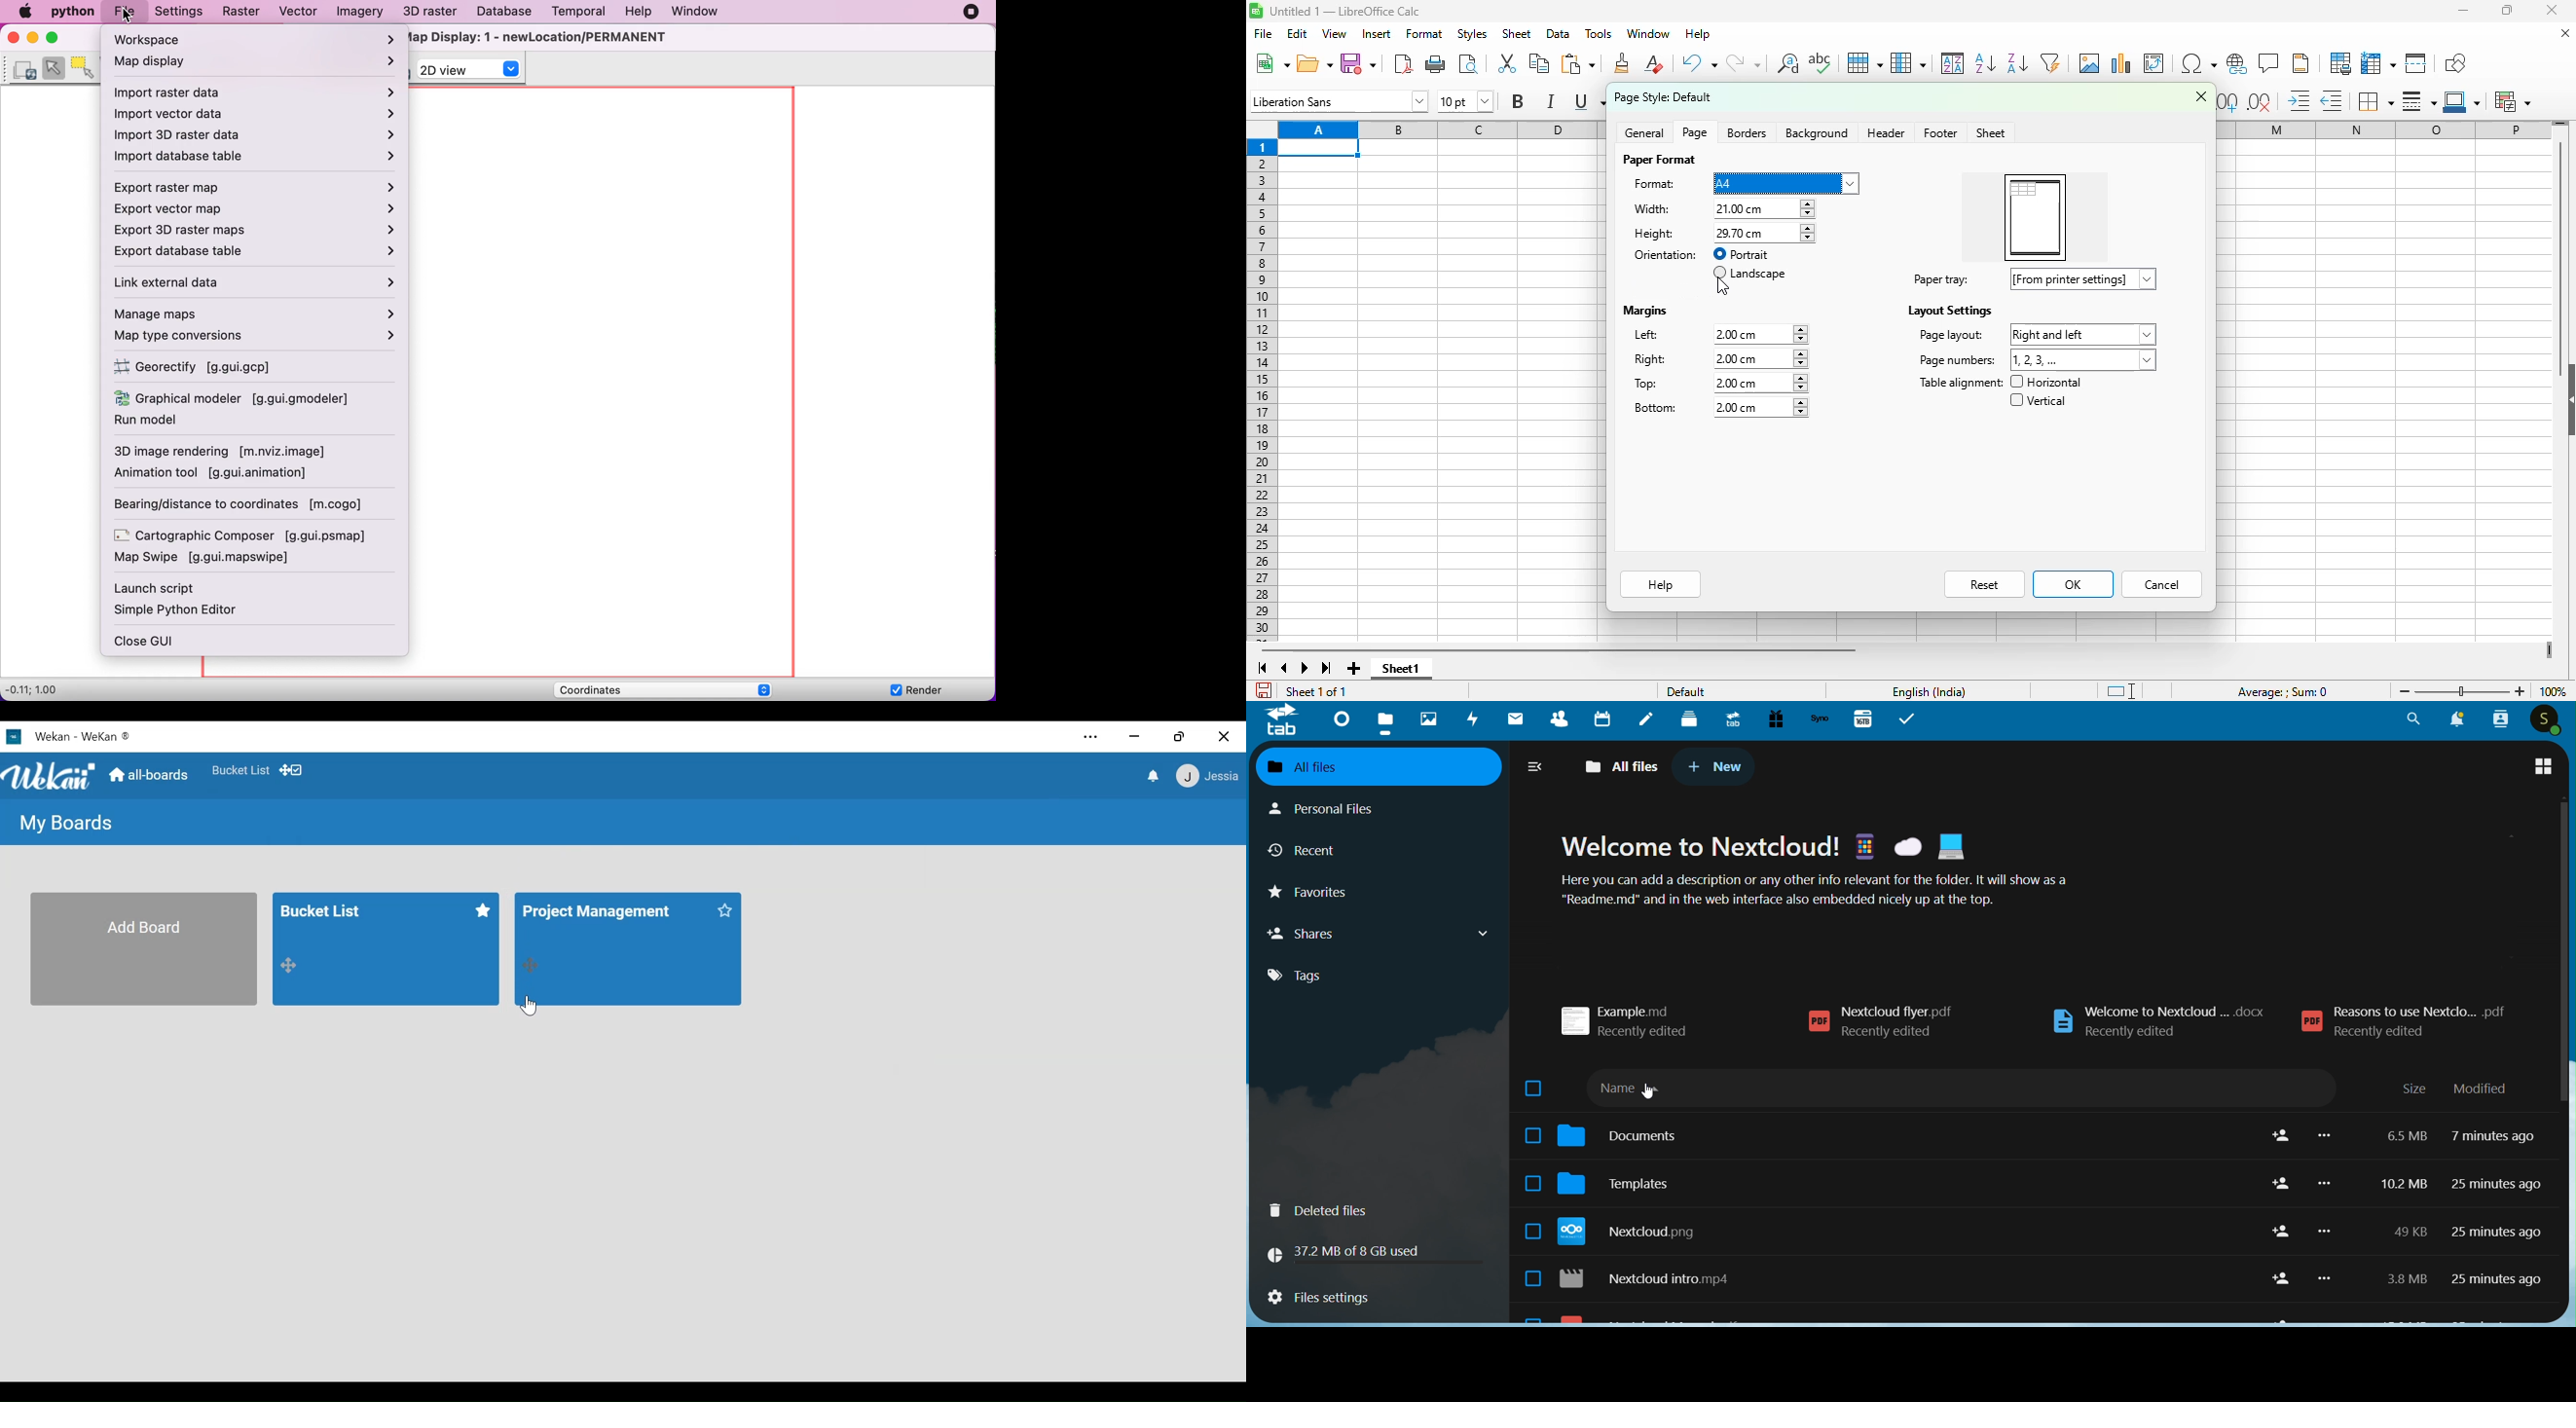  I want to click on sheet1, so click(1403, 669).